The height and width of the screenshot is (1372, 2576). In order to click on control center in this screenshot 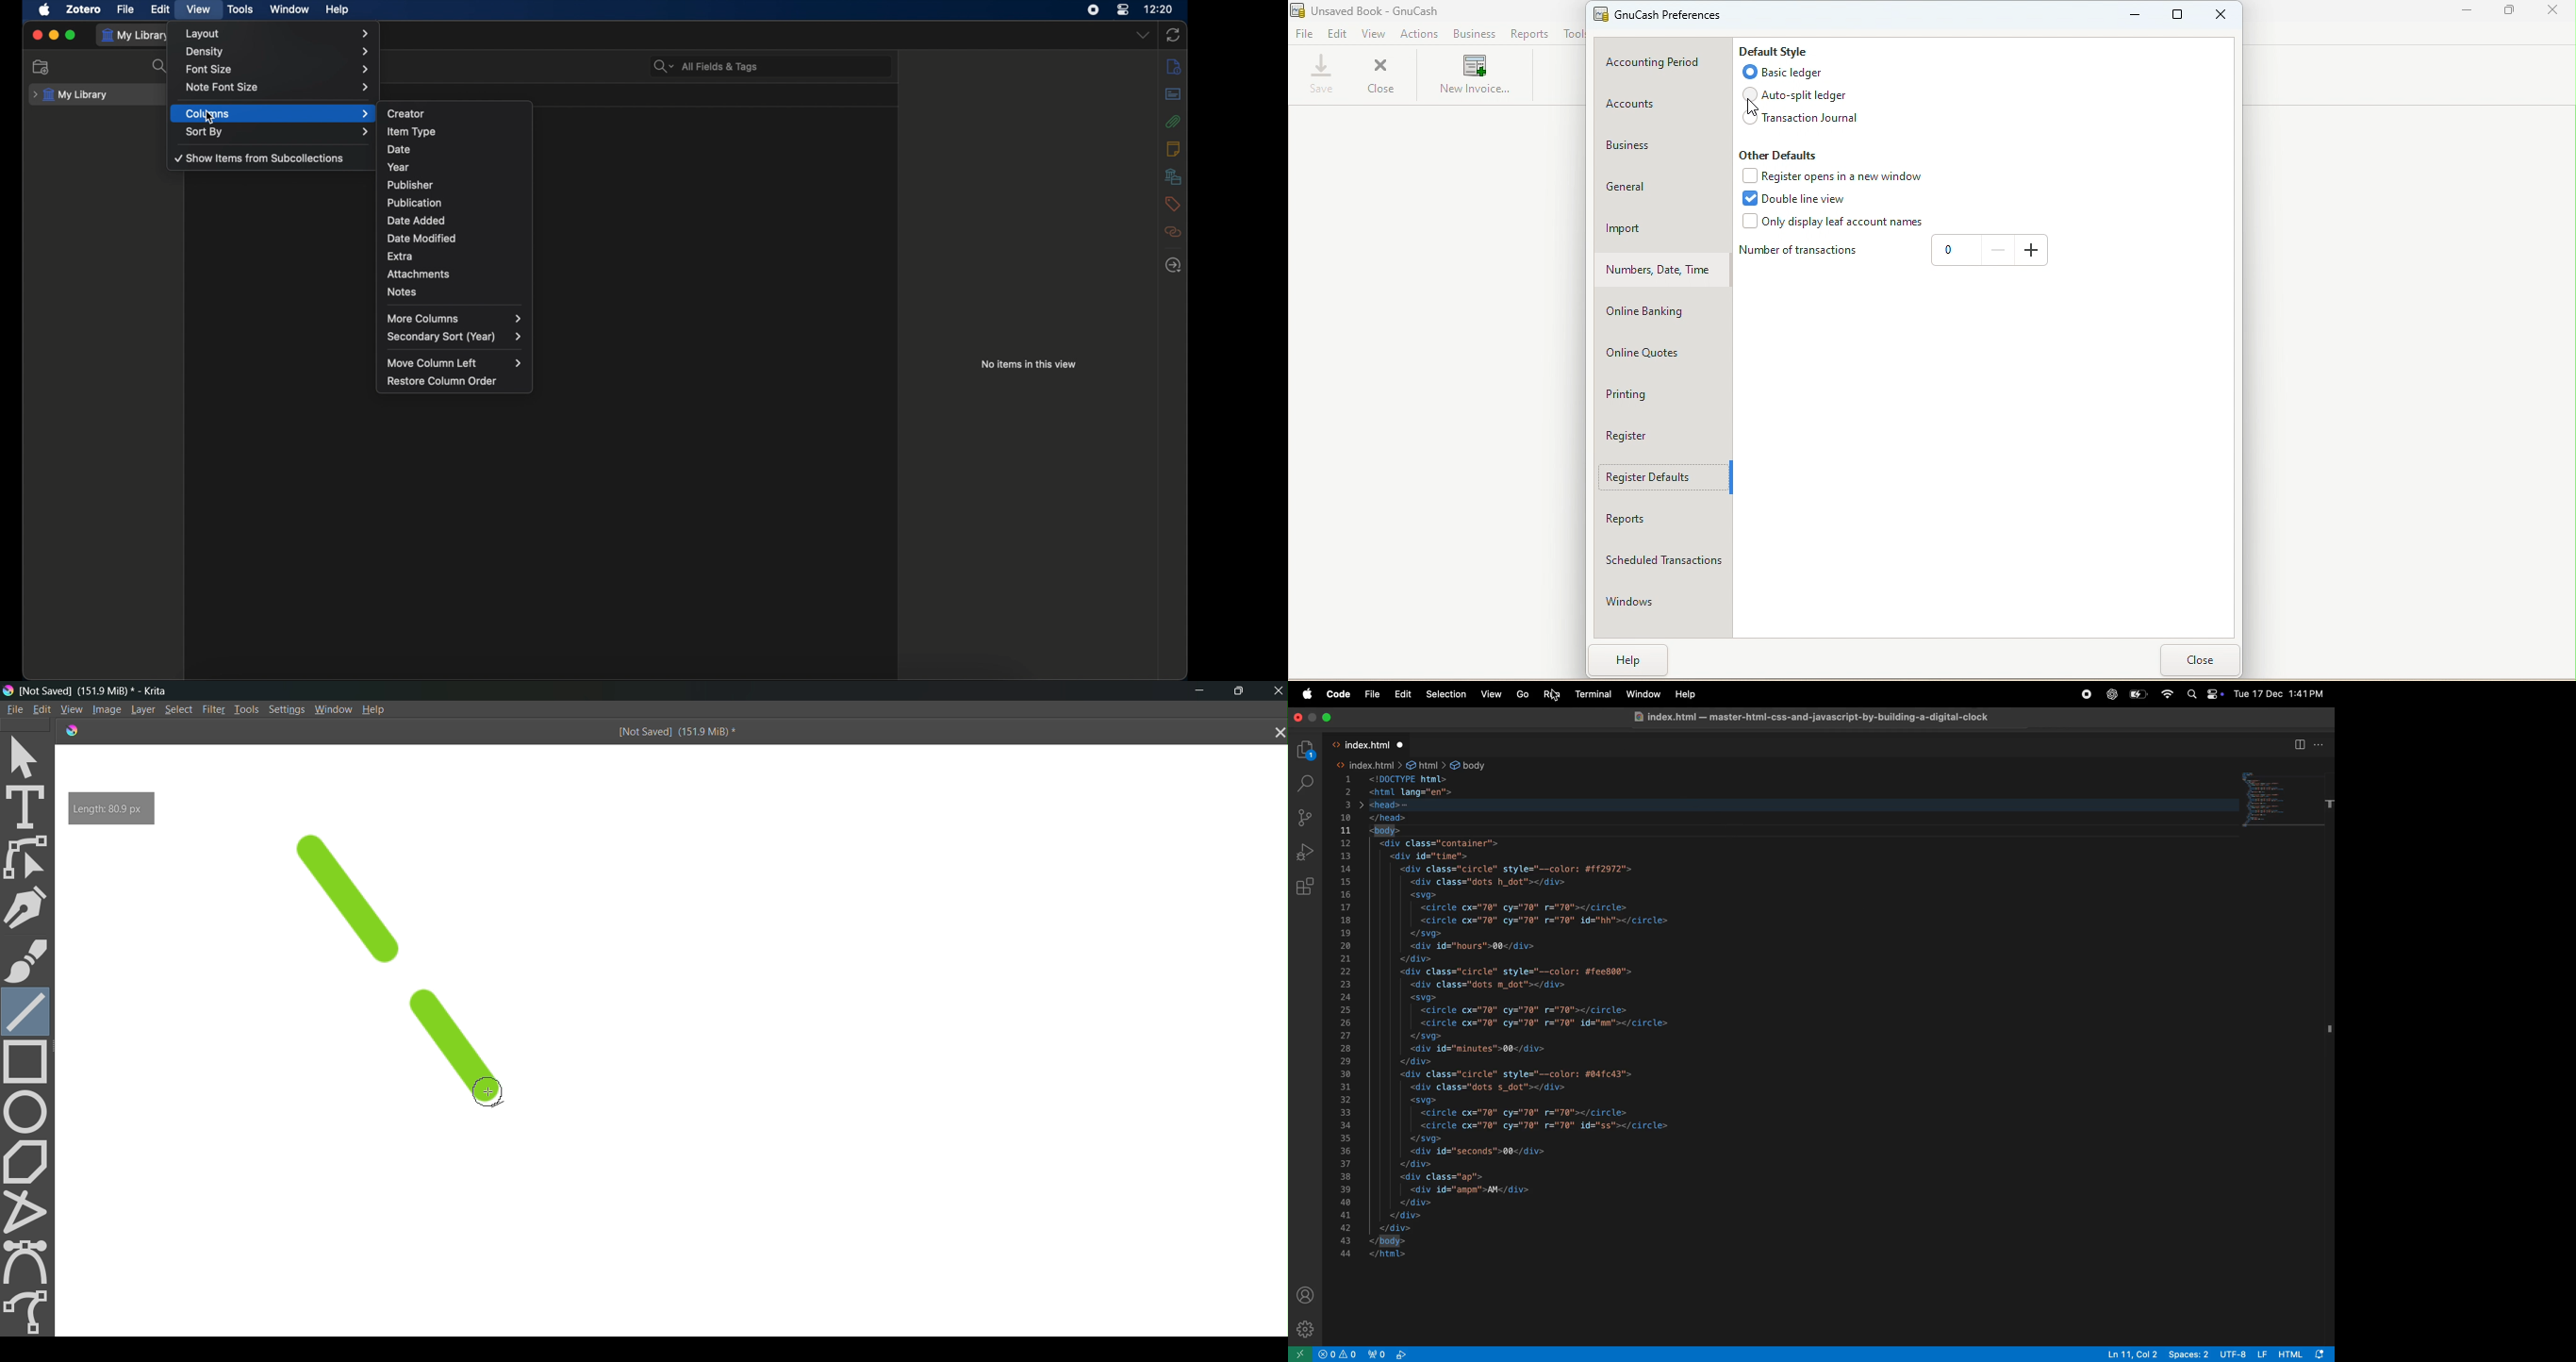, I will do `click(1124, 9)`.